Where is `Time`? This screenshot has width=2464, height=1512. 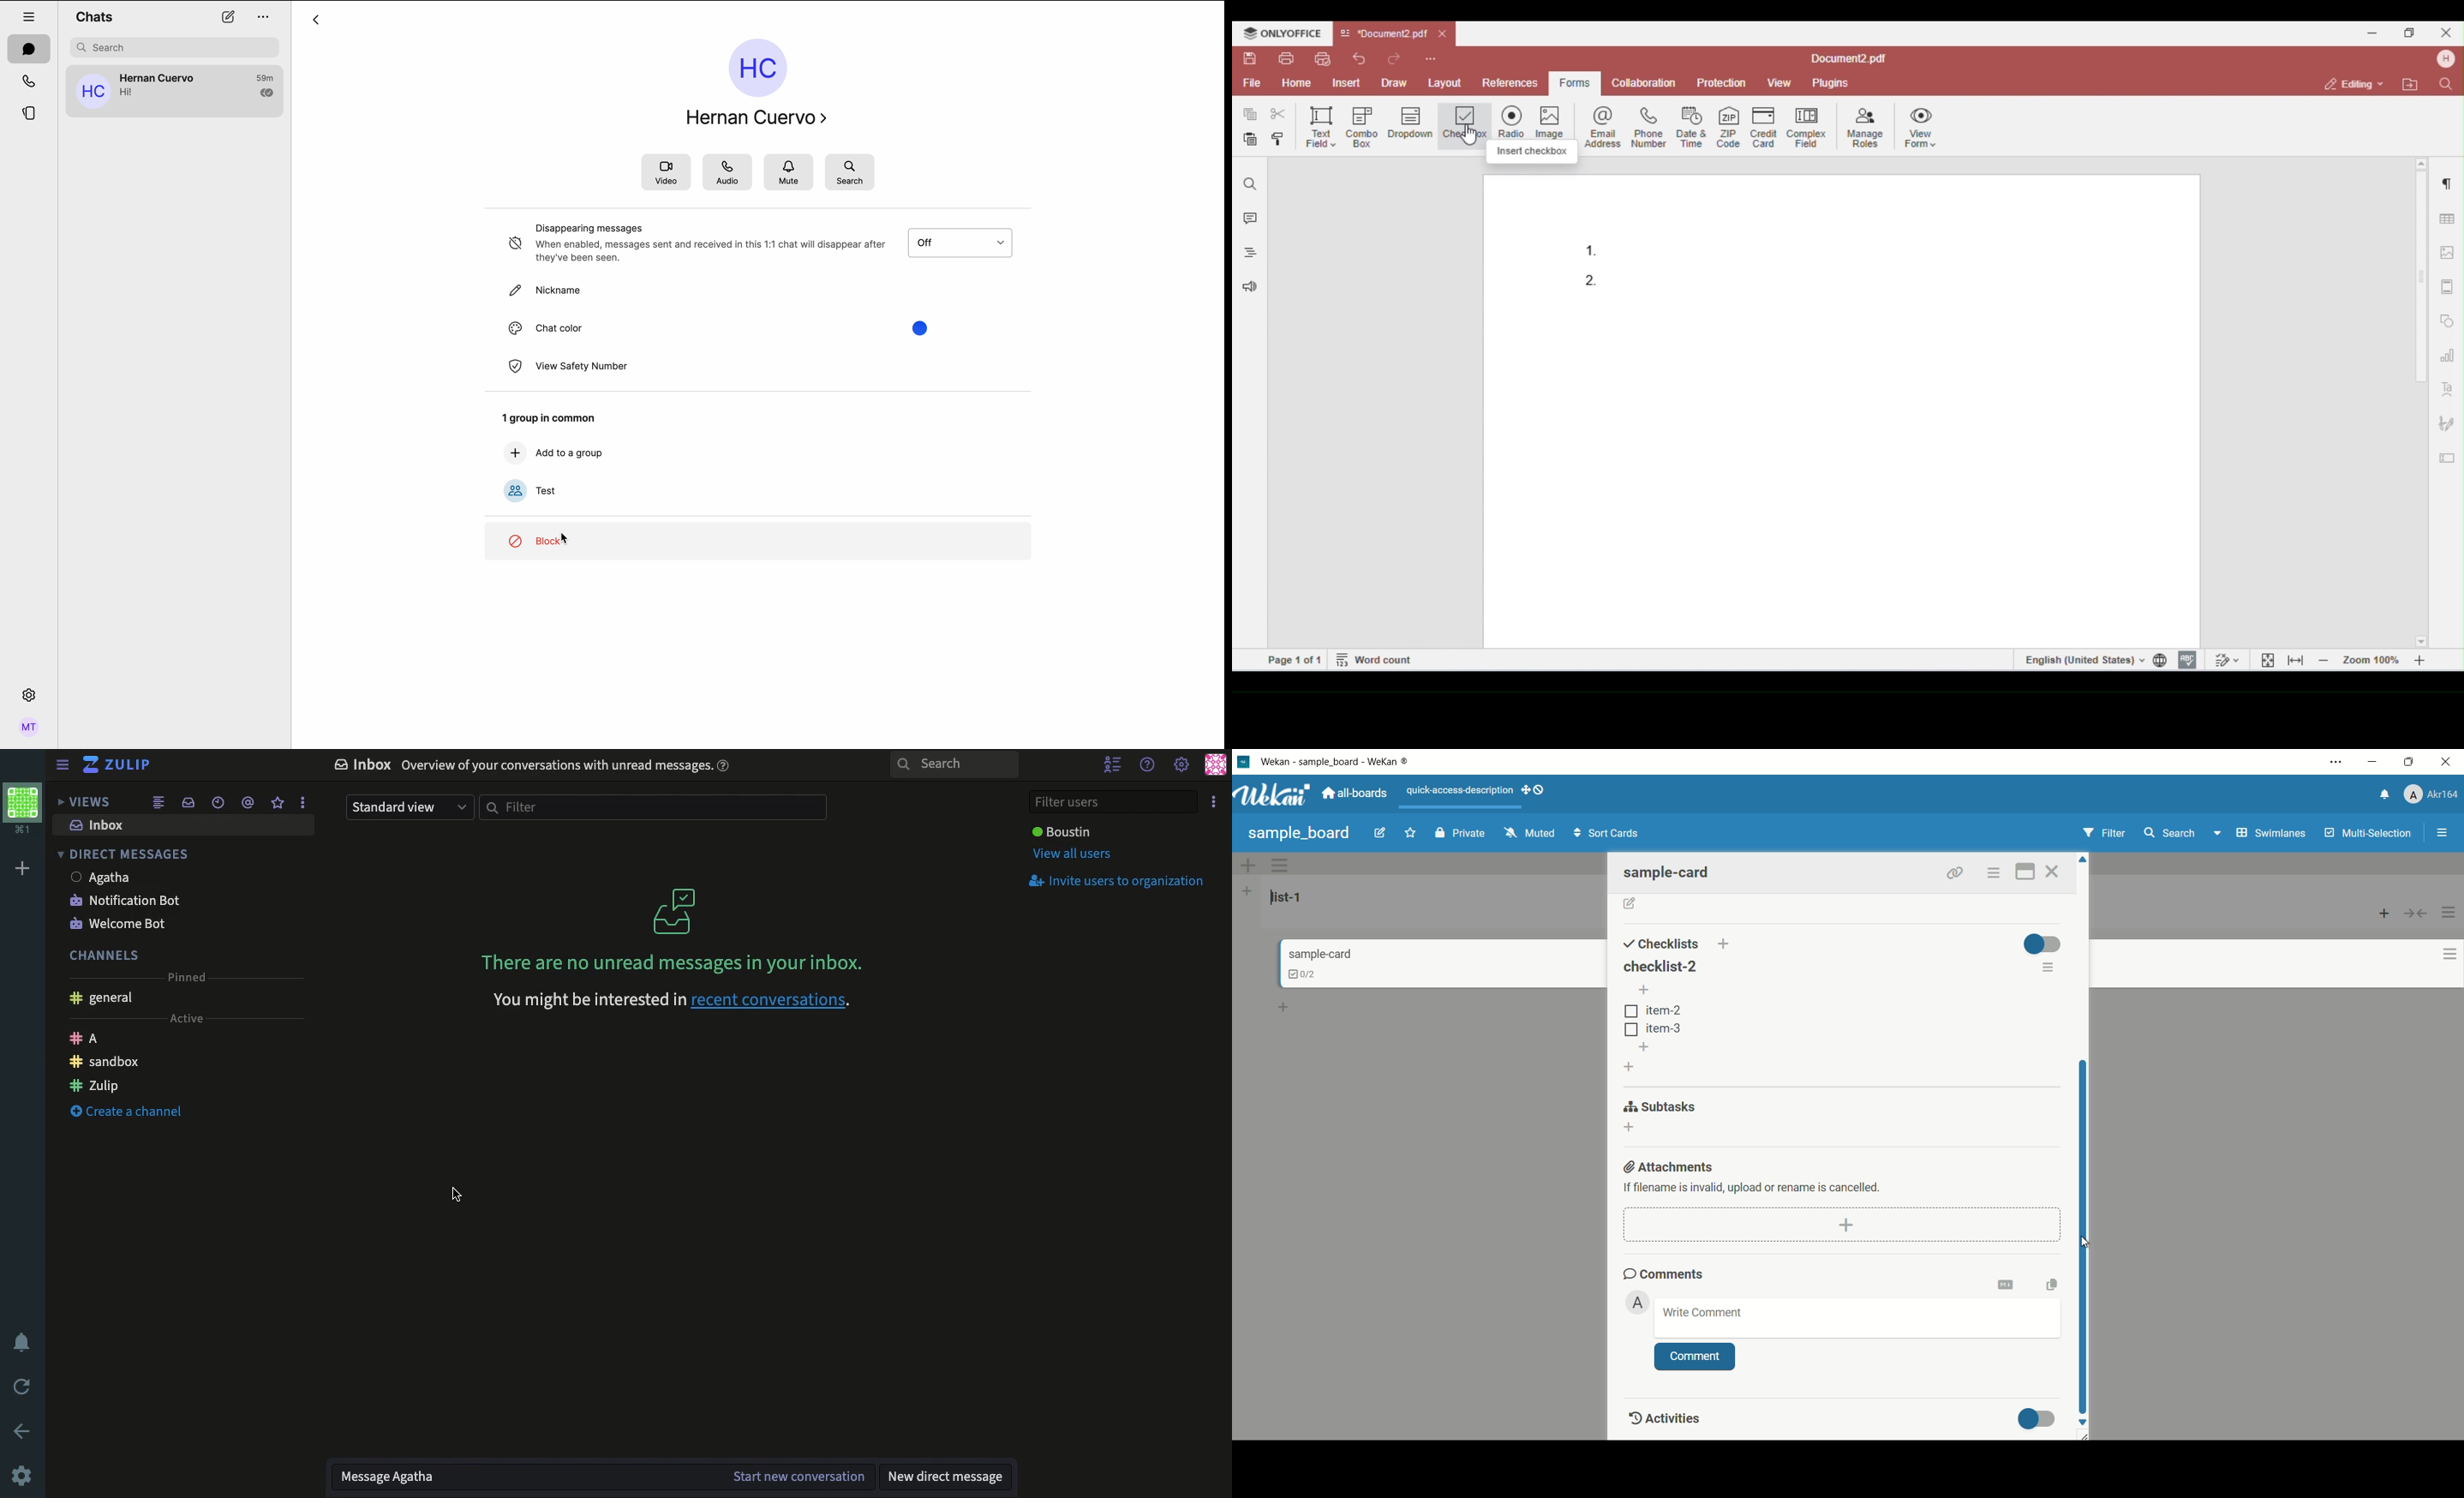
Time is located at coordinates (219, 802).